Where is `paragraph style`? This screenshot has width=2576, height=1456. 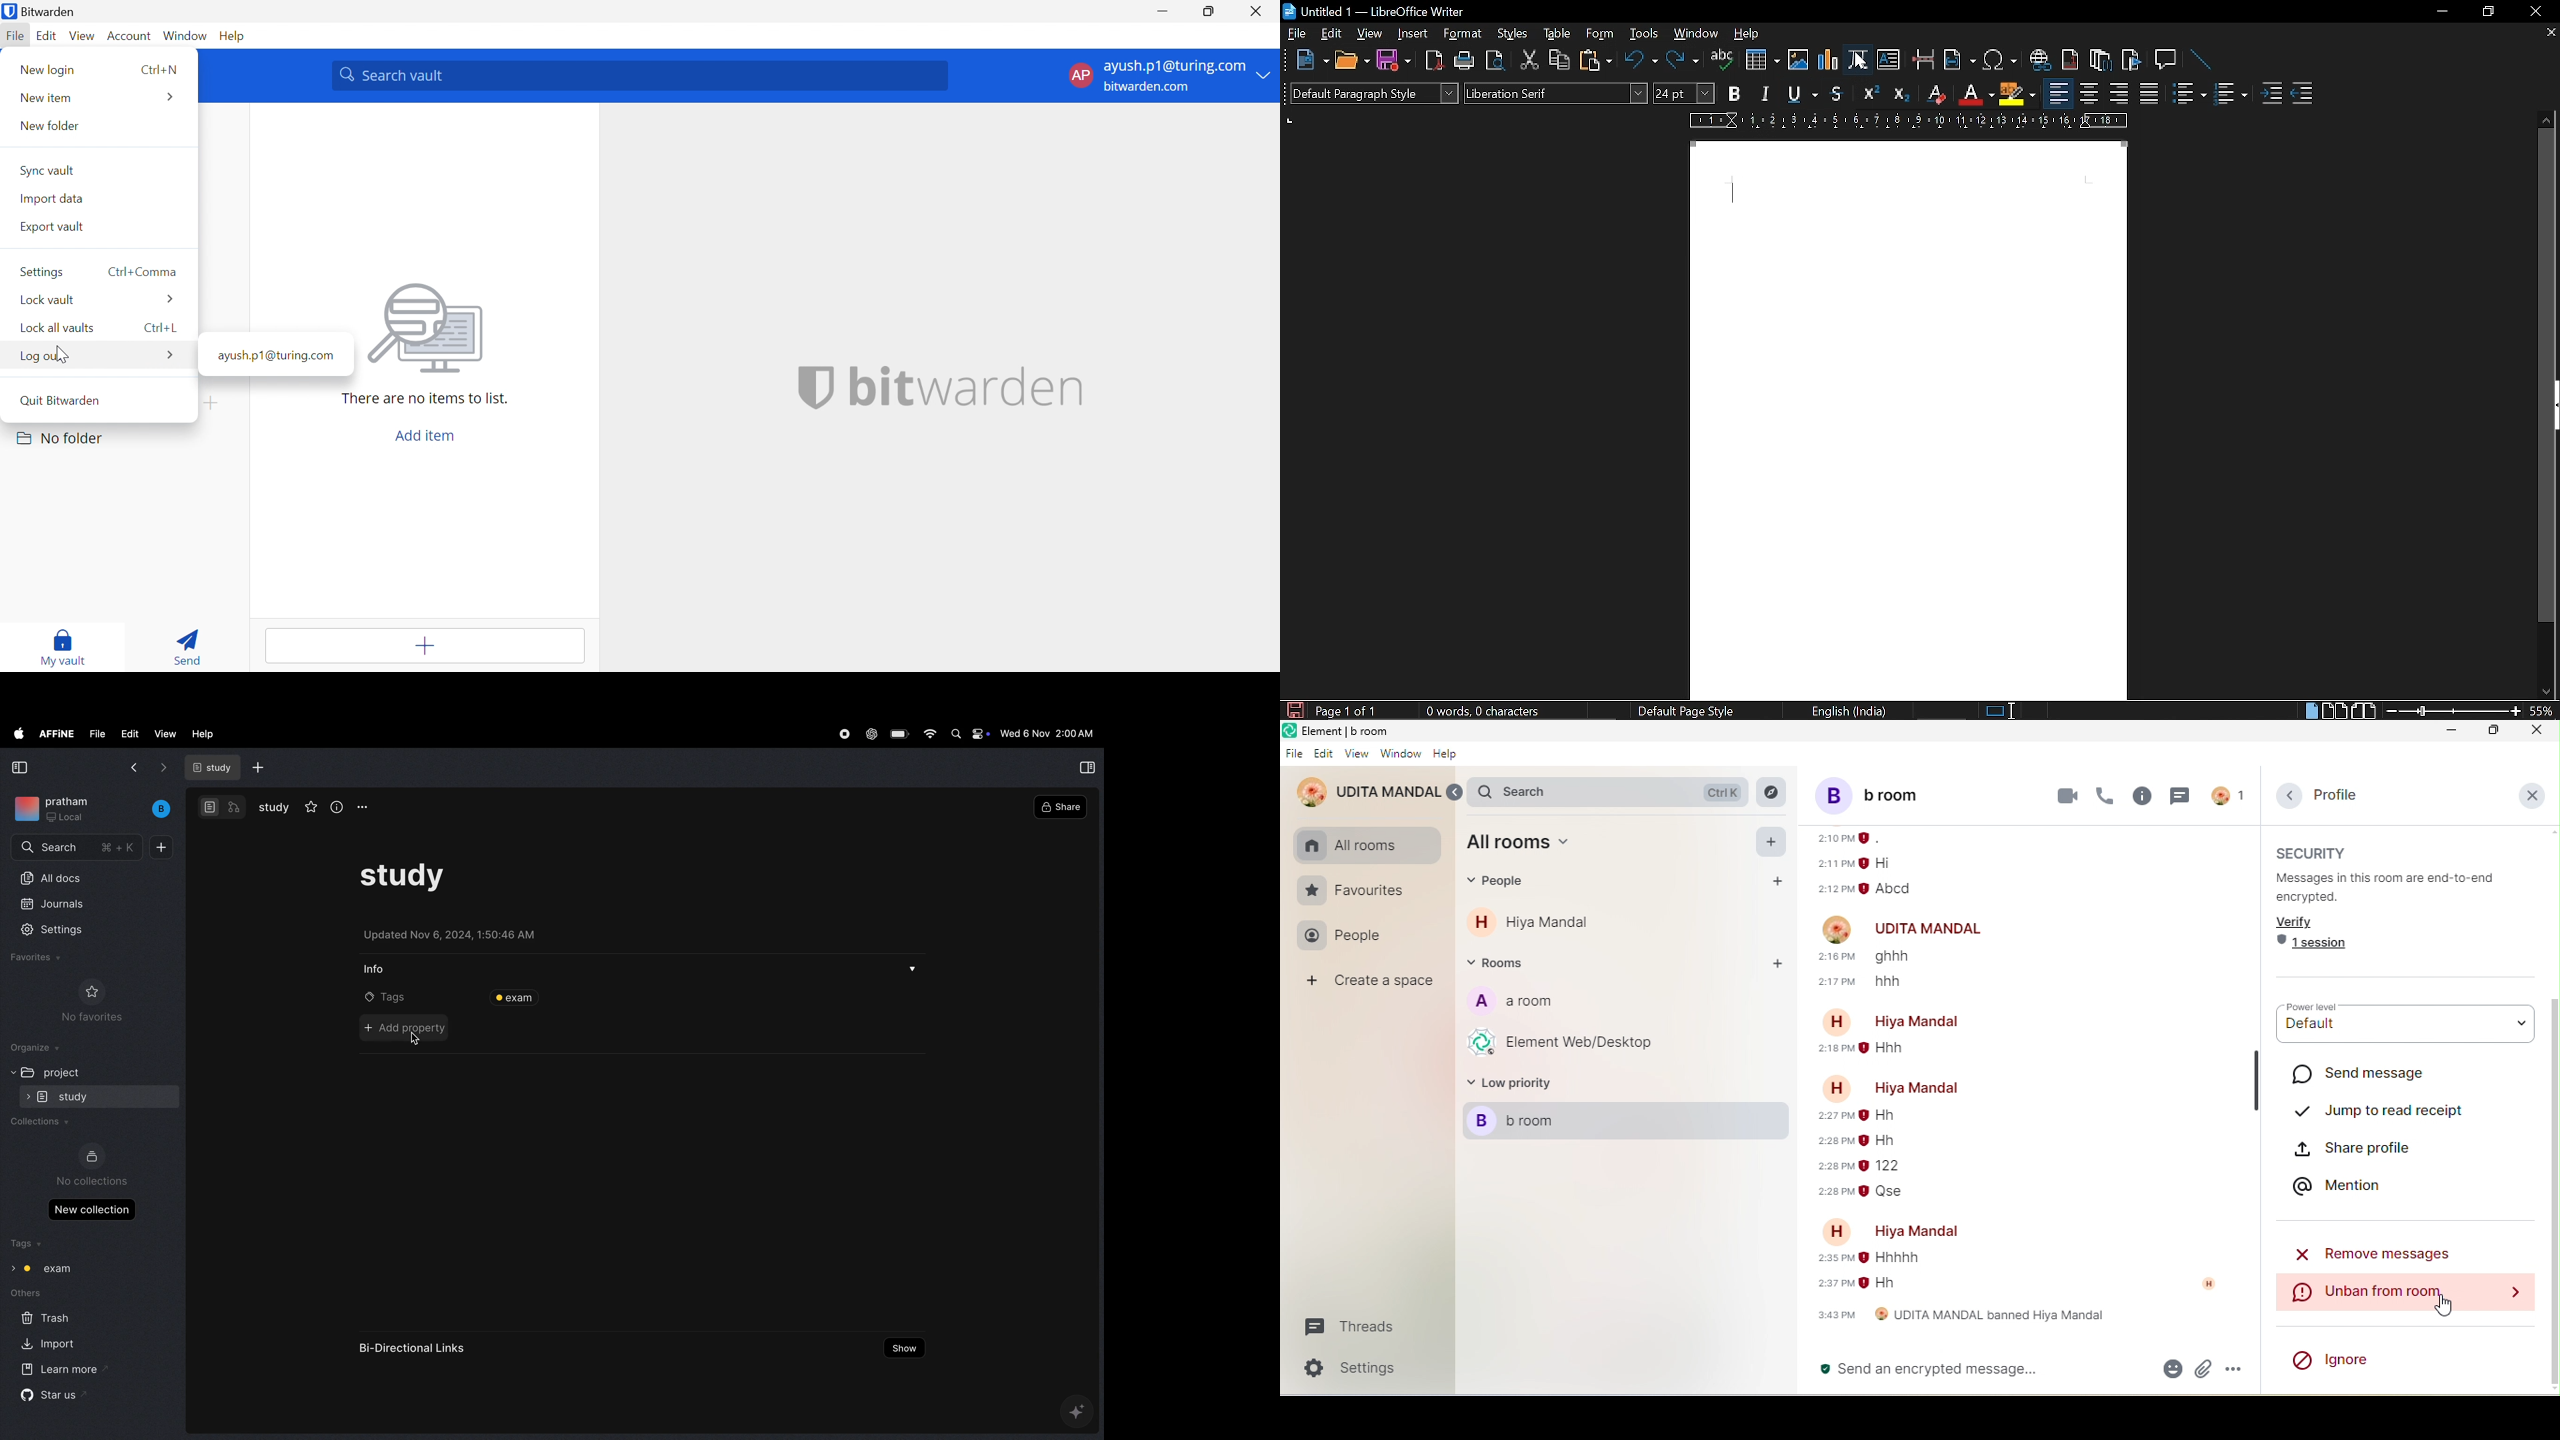
paragraph style is located at coordinates (1381, 93).